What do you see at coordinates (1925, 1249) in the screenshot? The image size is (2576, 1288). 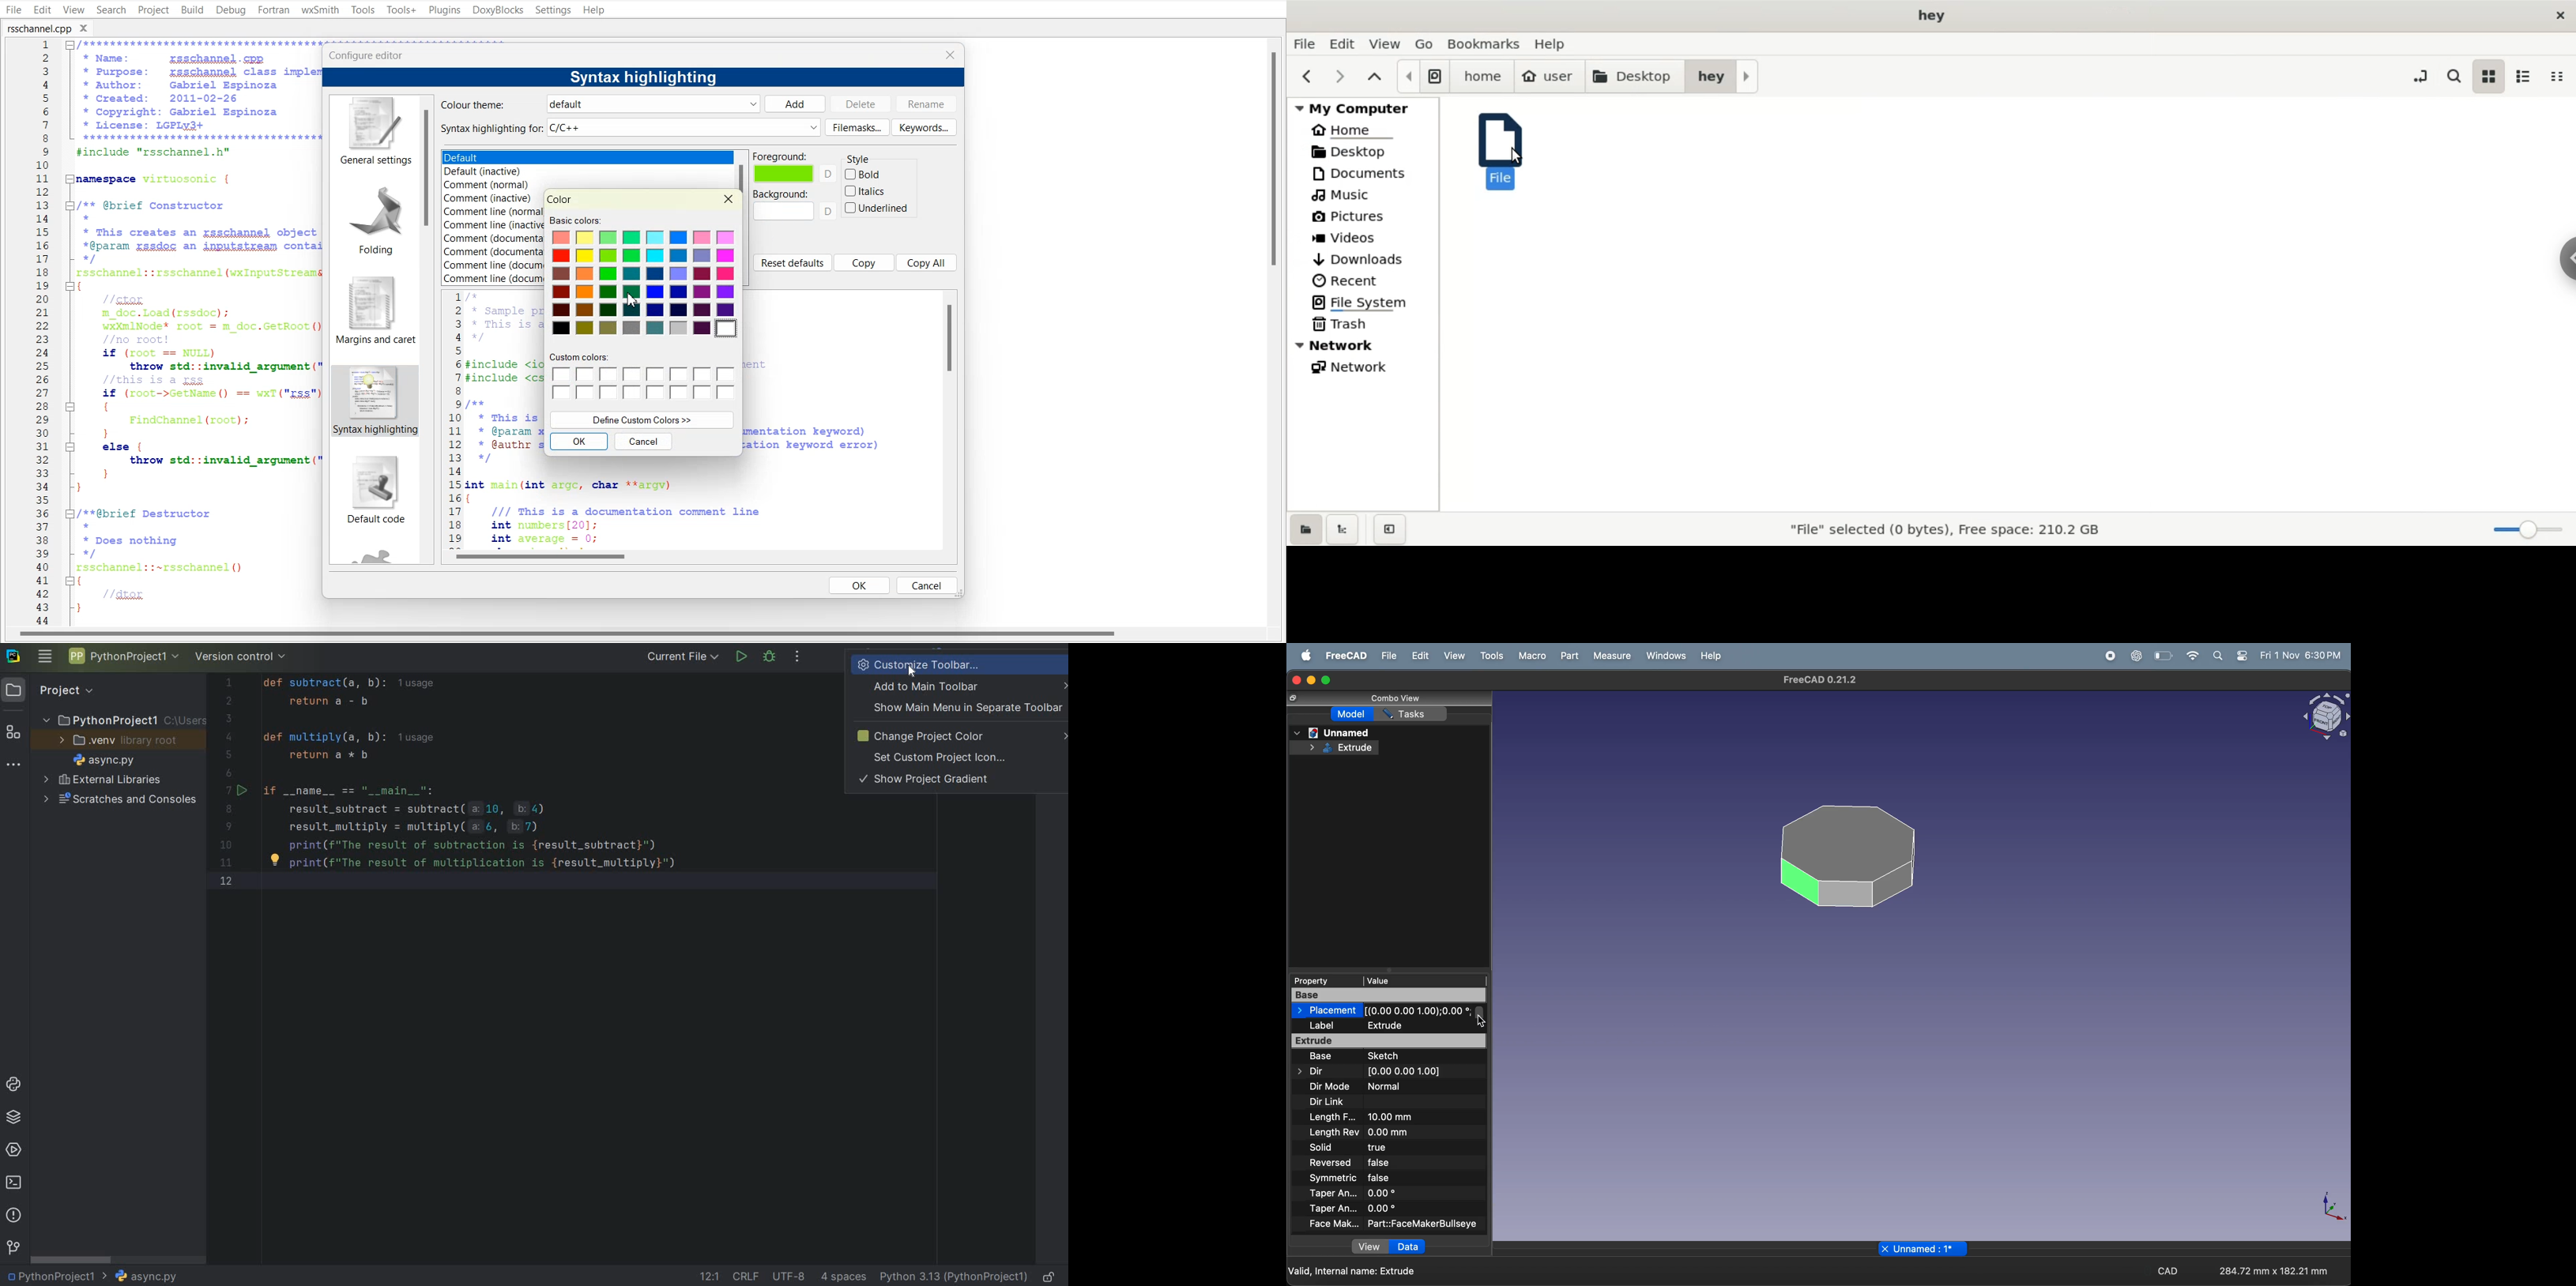 I see `X Unnamed : 1*` at bounding box center [1925, 1249].